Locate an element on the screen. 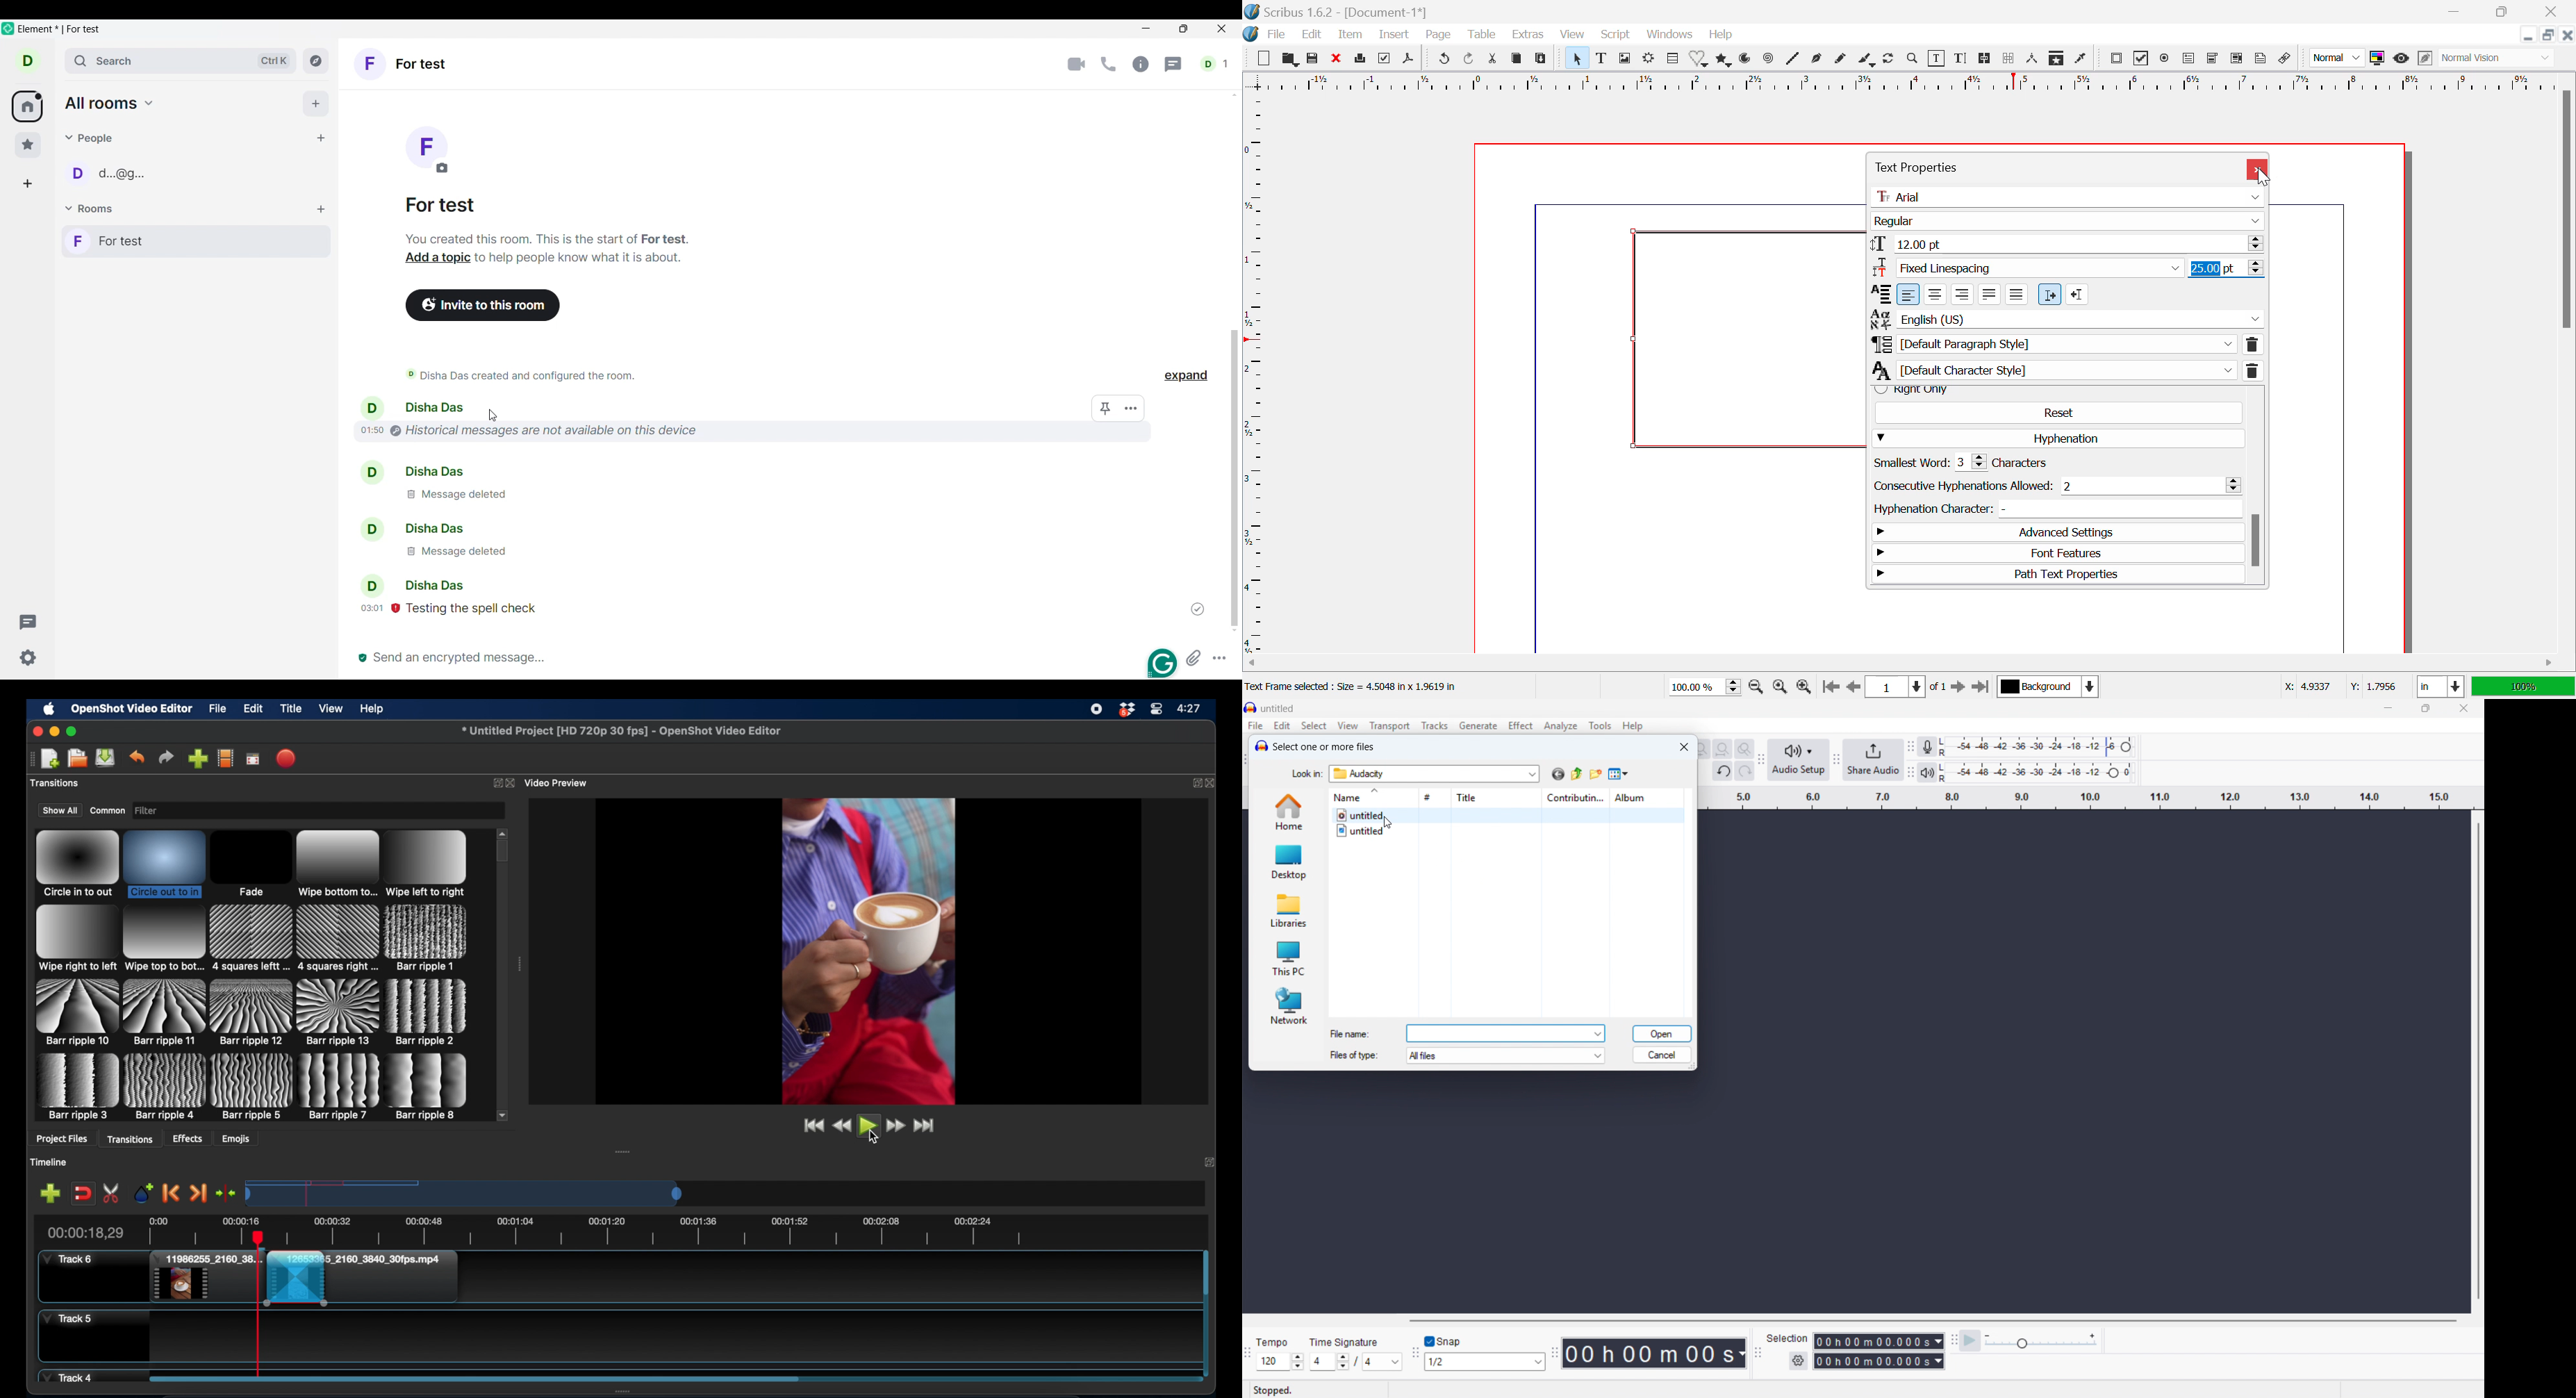 The width and height of the screenshot is (2576, 1400). Spiral is located at coordinates (1767, 61).